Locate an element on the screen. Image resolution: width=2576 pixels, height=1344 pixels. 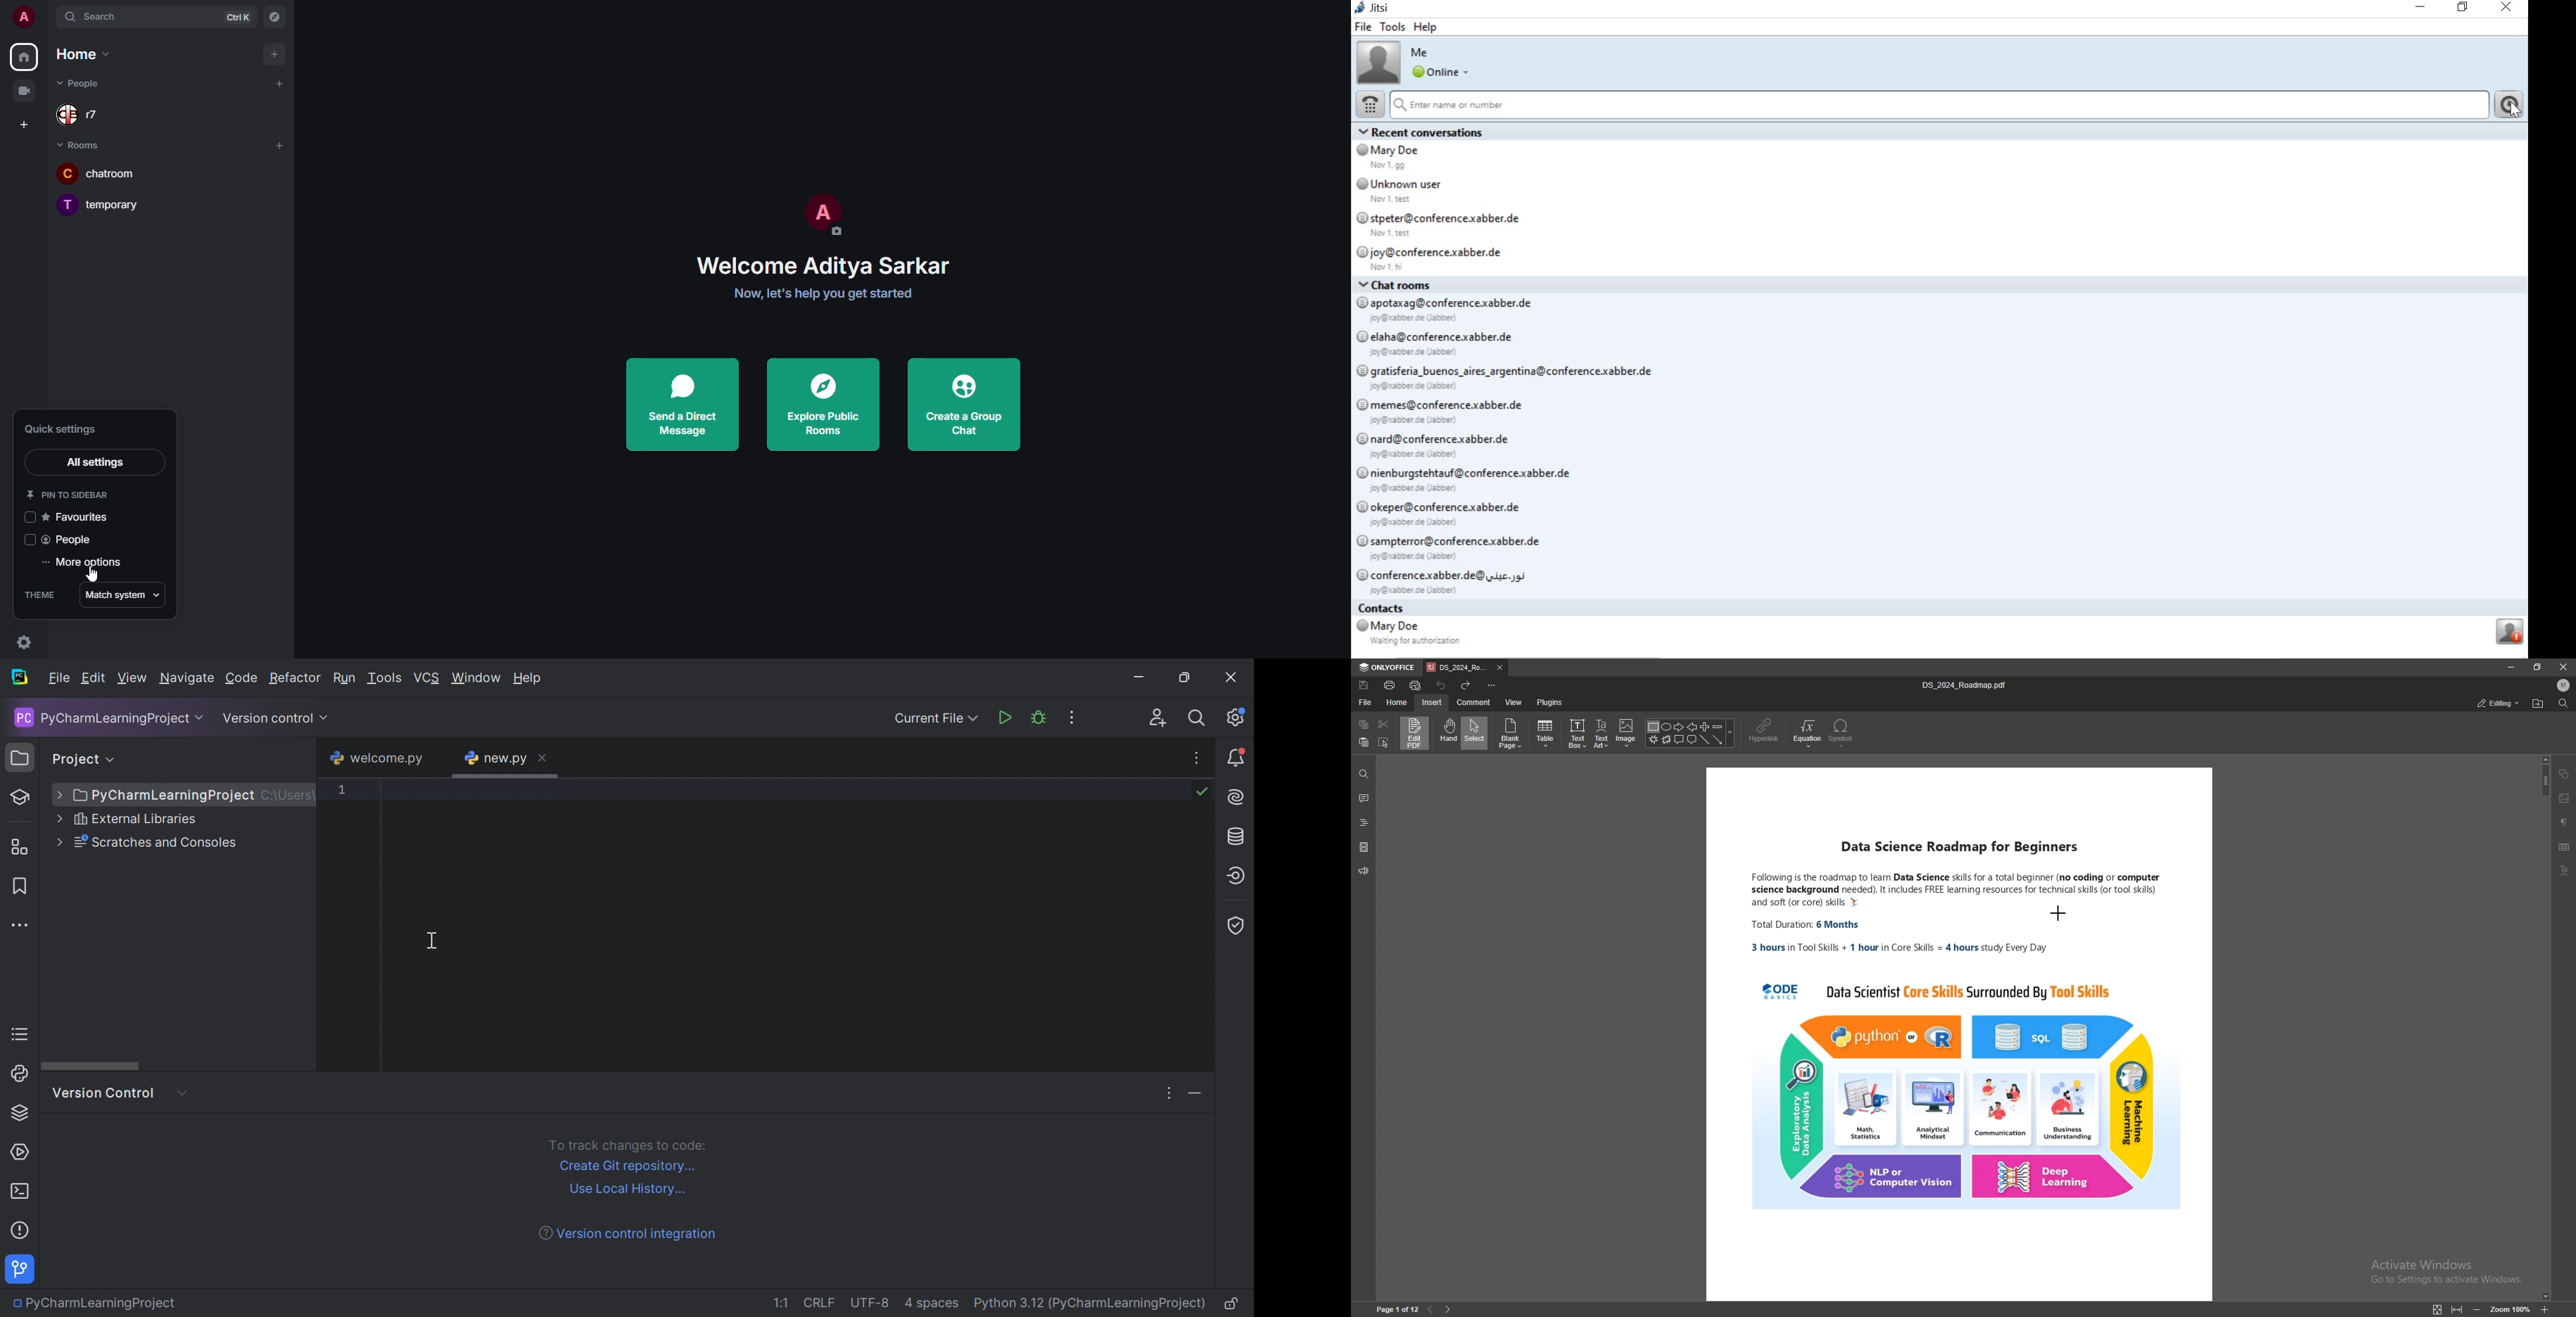
Python Packages is located at coordinates (24, 1113).